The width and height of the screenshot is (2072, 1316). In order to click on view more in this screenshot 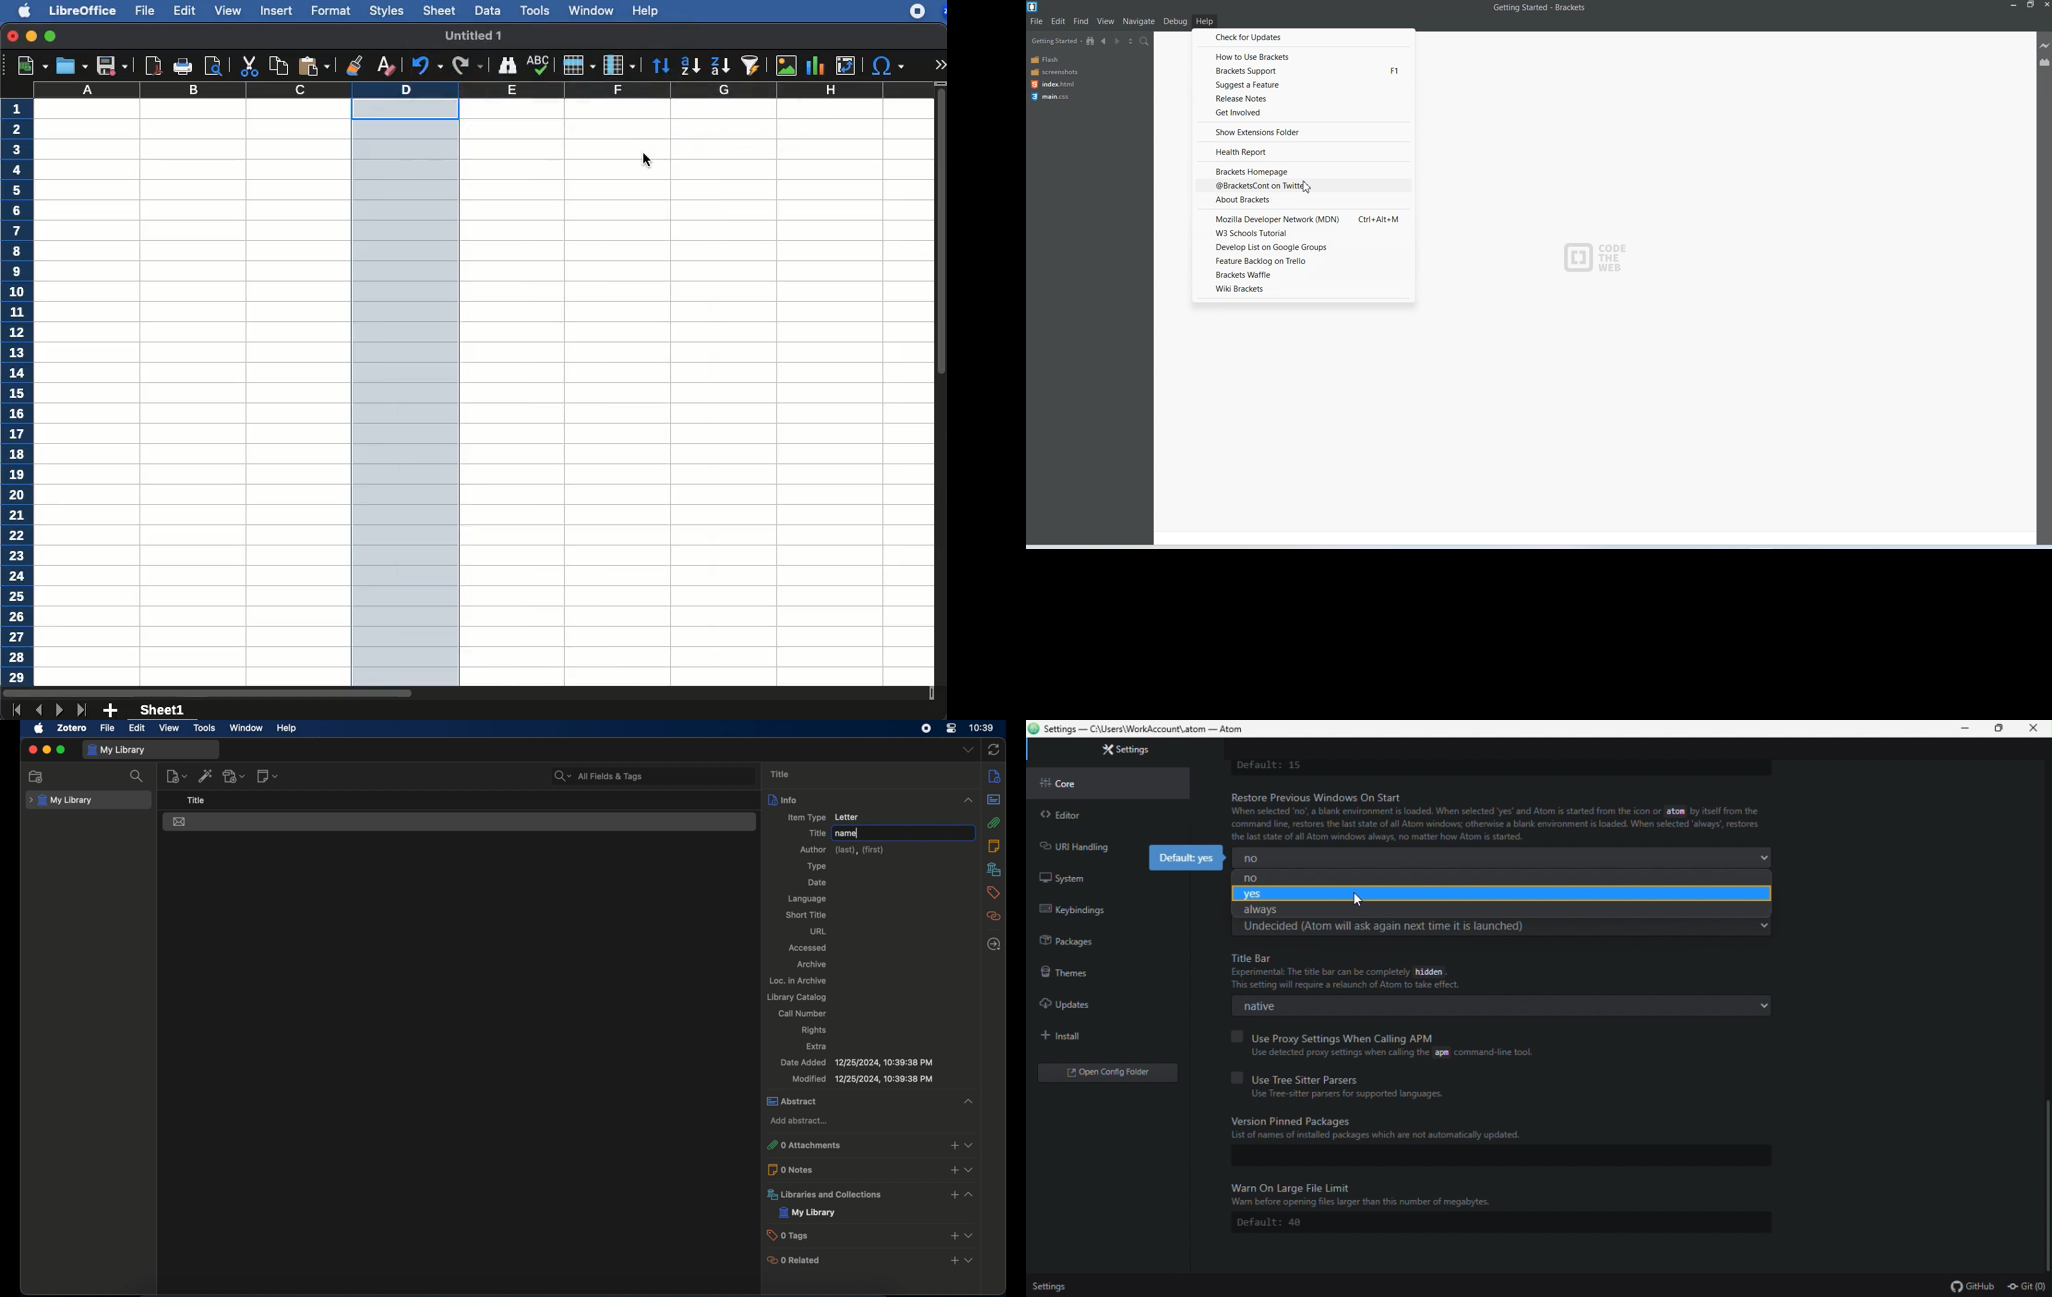, I will do `click(970, 1195)`.